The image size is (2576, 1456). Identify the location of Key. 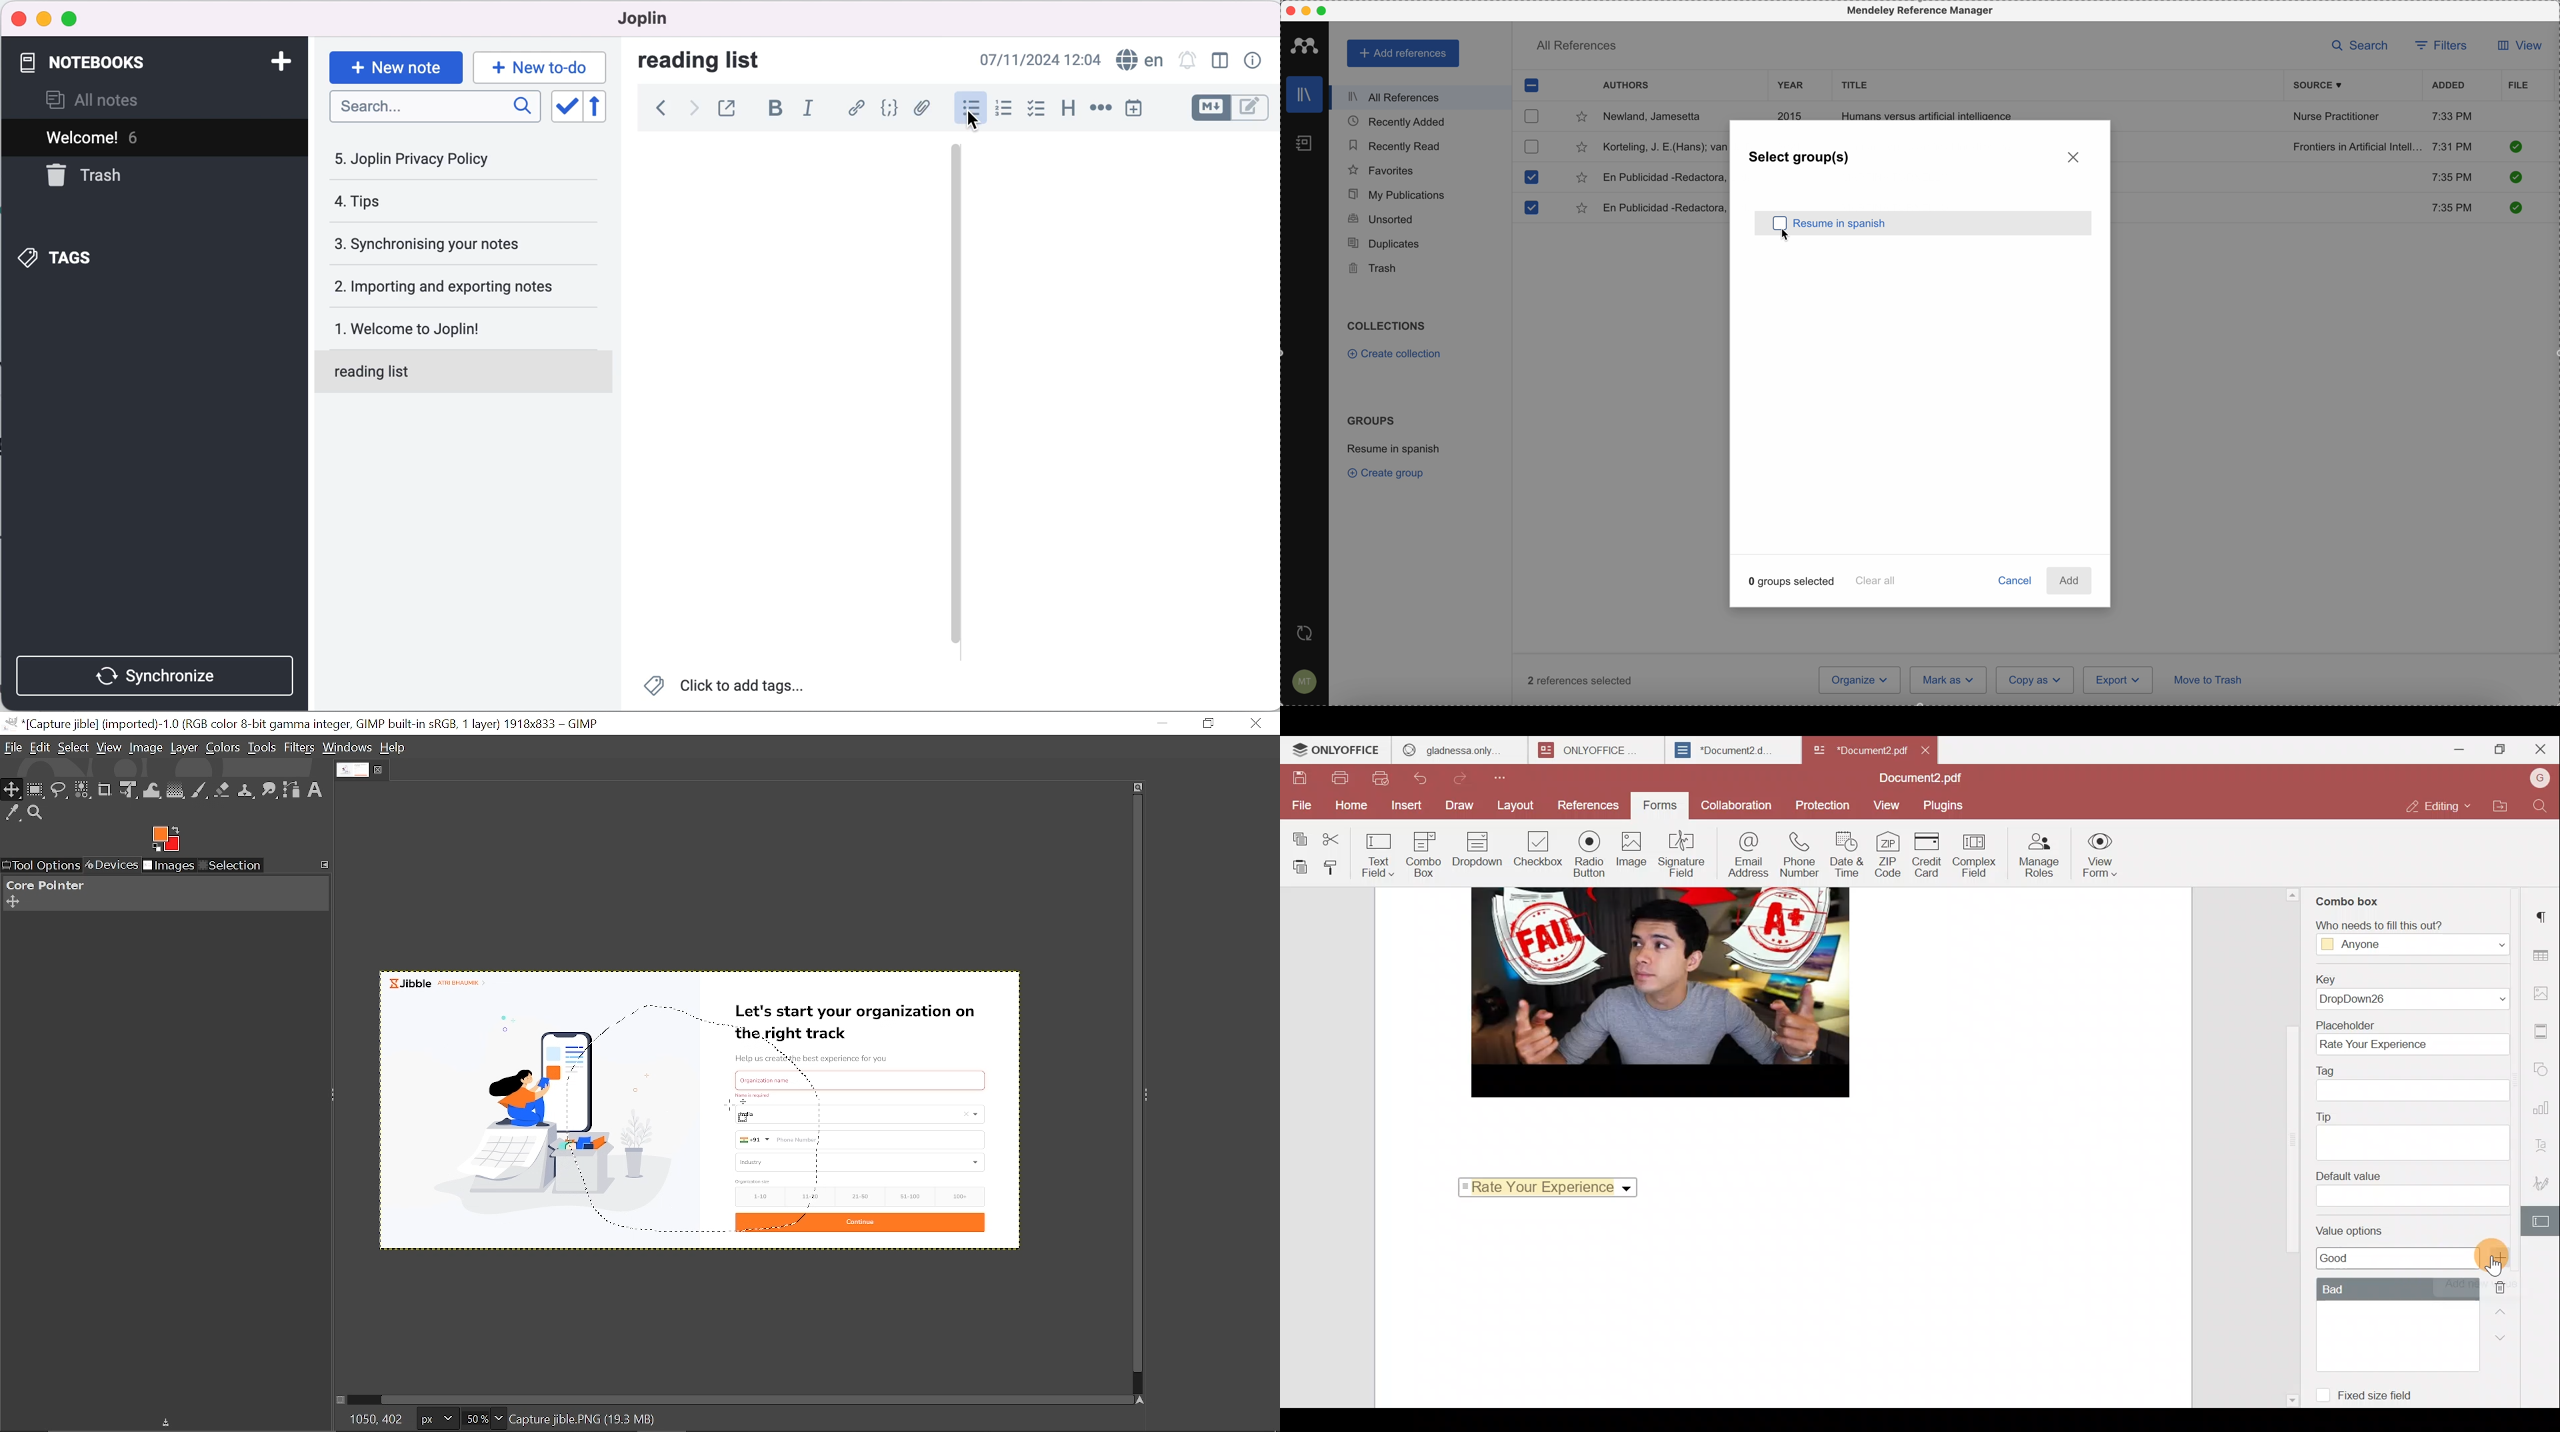
(2412, 990).